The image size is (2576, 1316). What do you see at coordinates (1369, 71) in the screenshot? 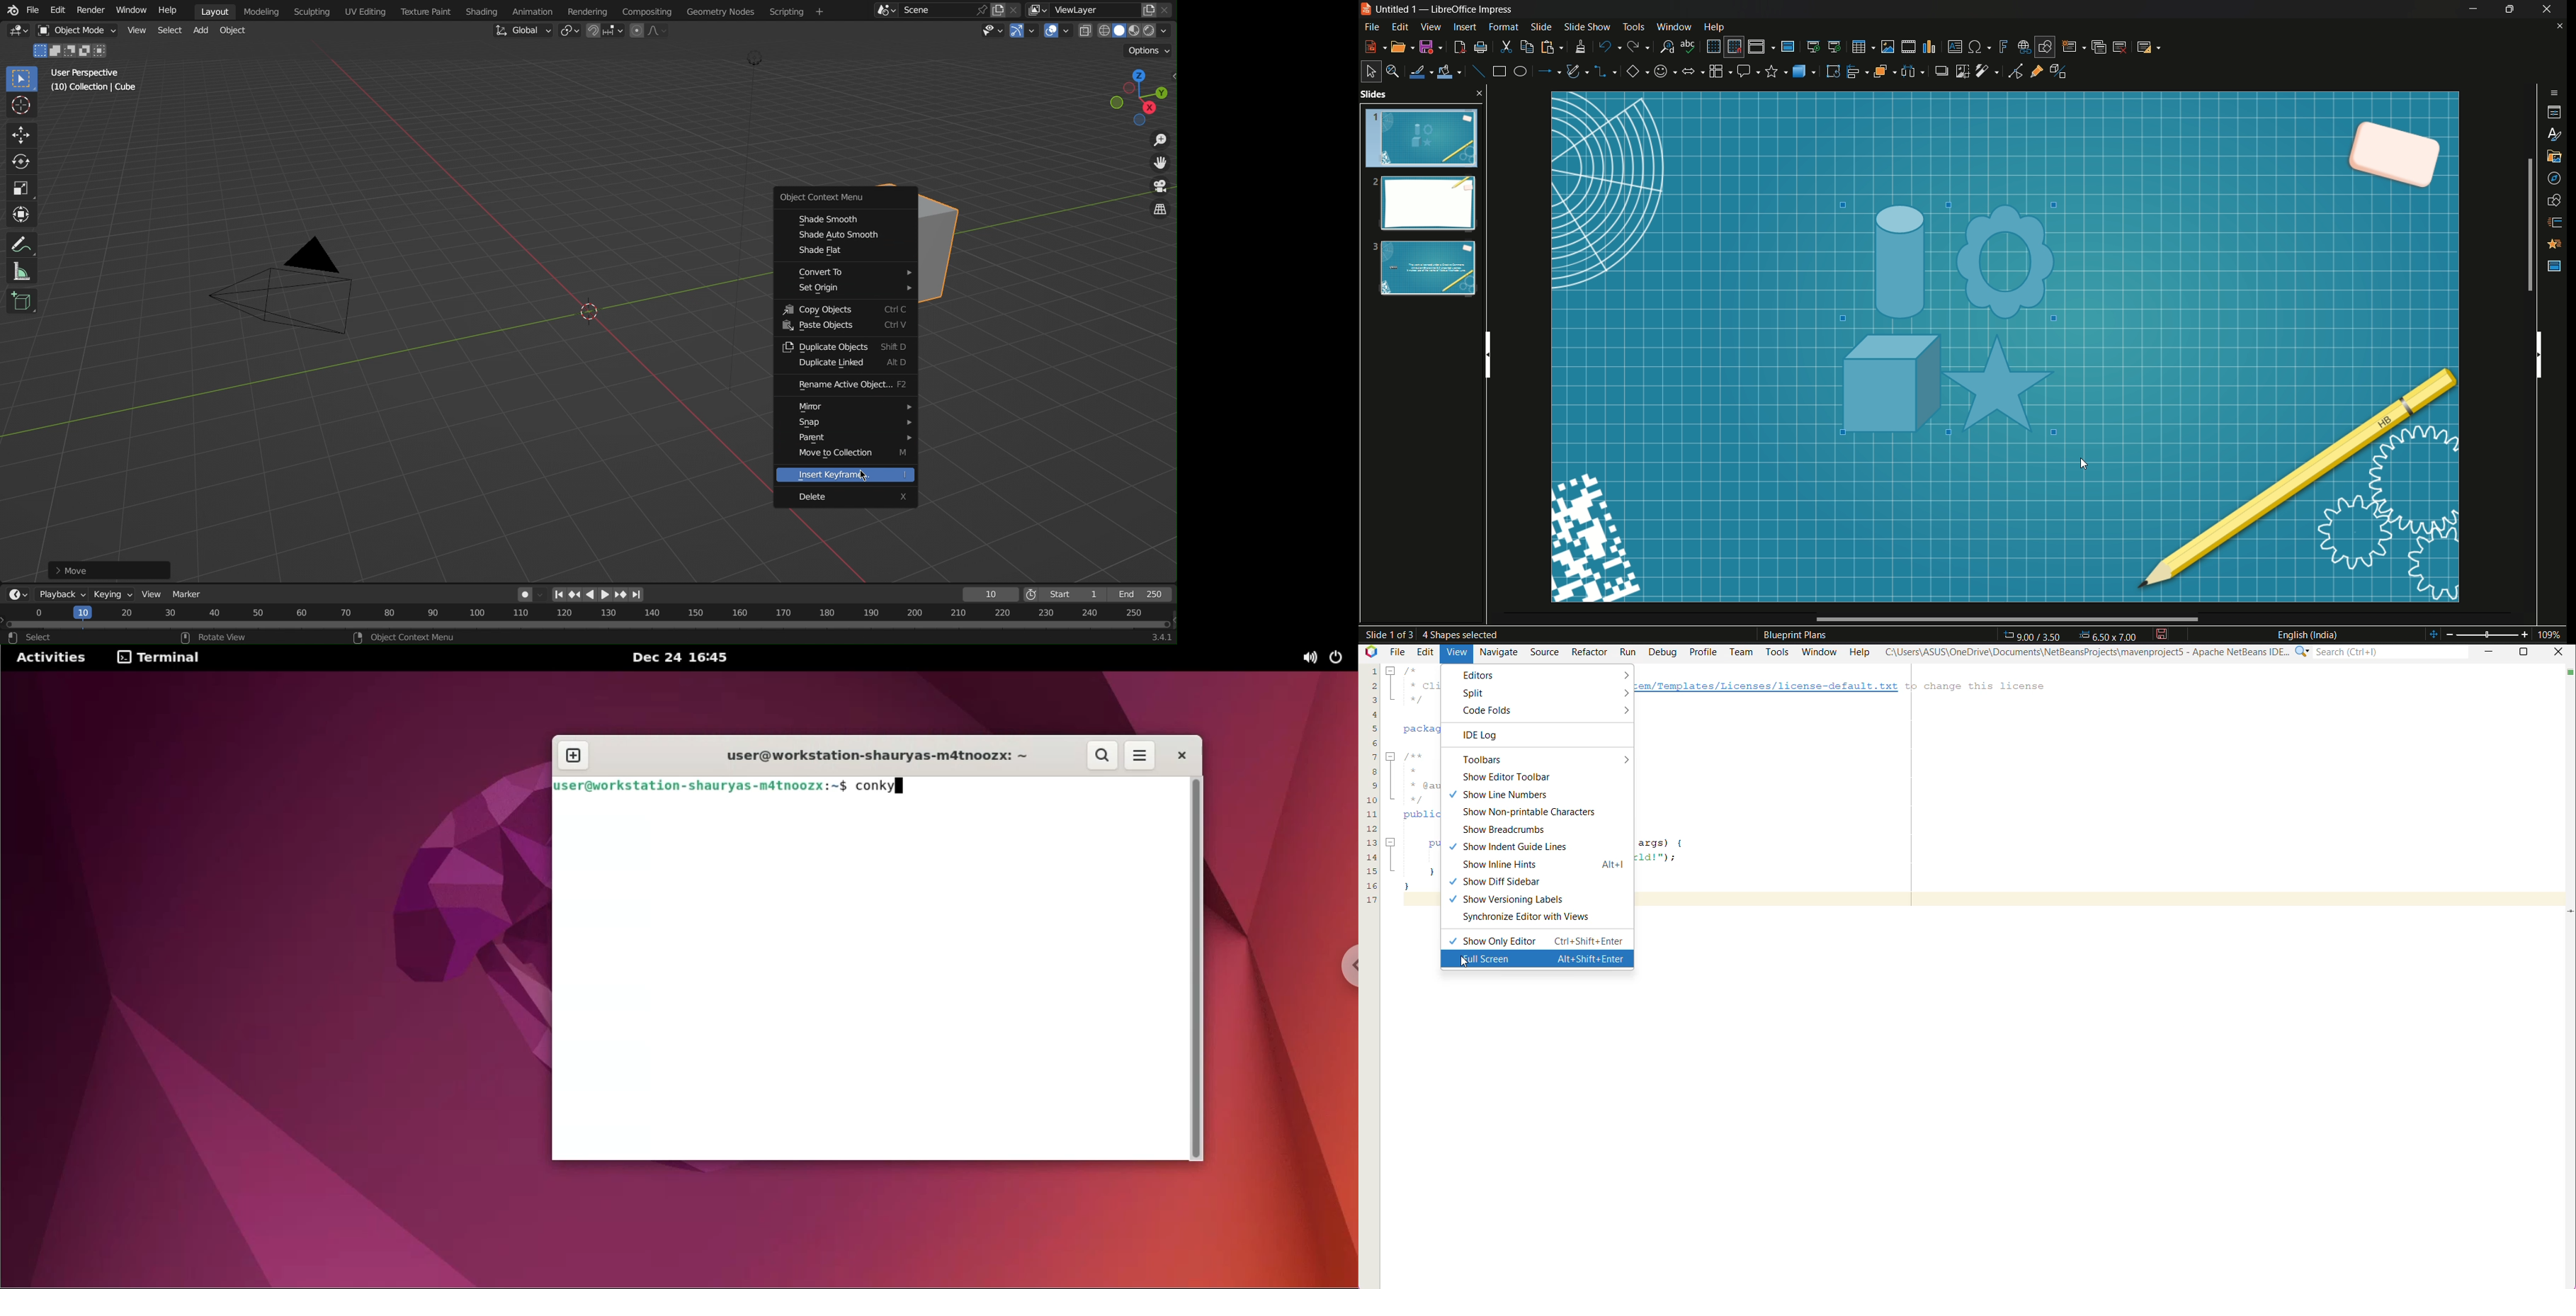
I see `select` at bounding box center [1369, 71].